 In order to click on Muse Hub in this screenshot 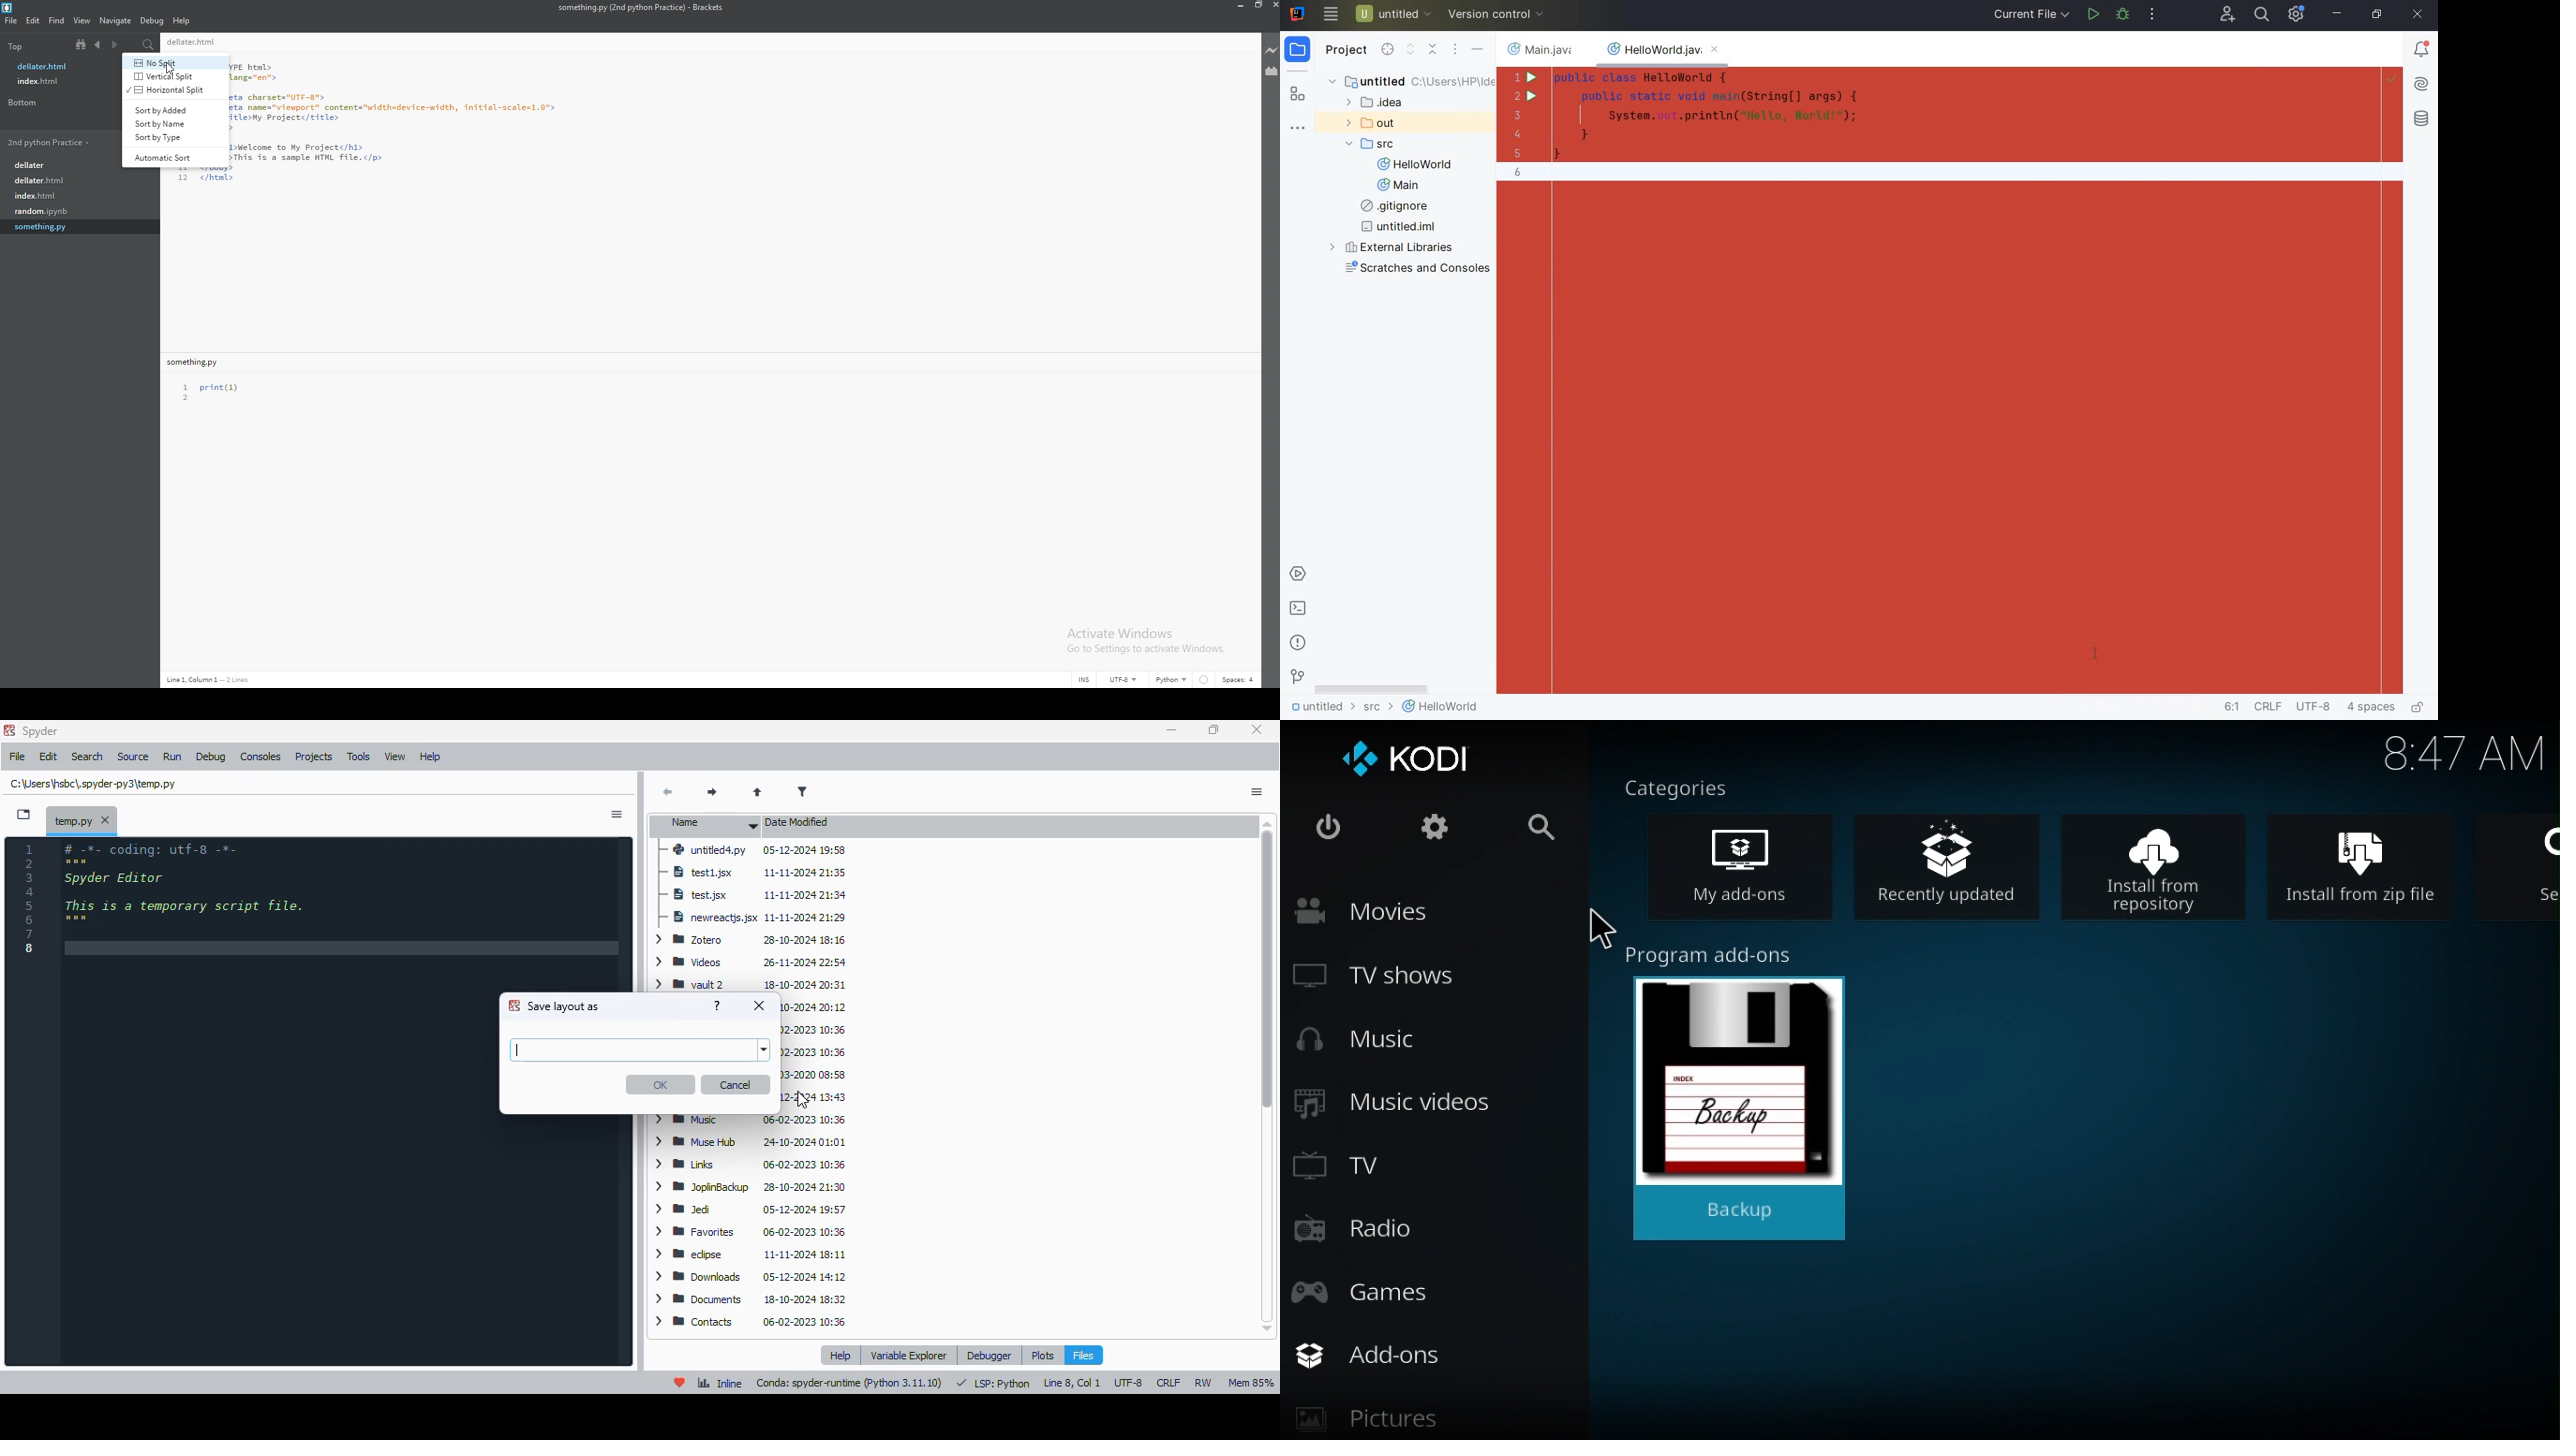, I will do `click(754, 1143)`.